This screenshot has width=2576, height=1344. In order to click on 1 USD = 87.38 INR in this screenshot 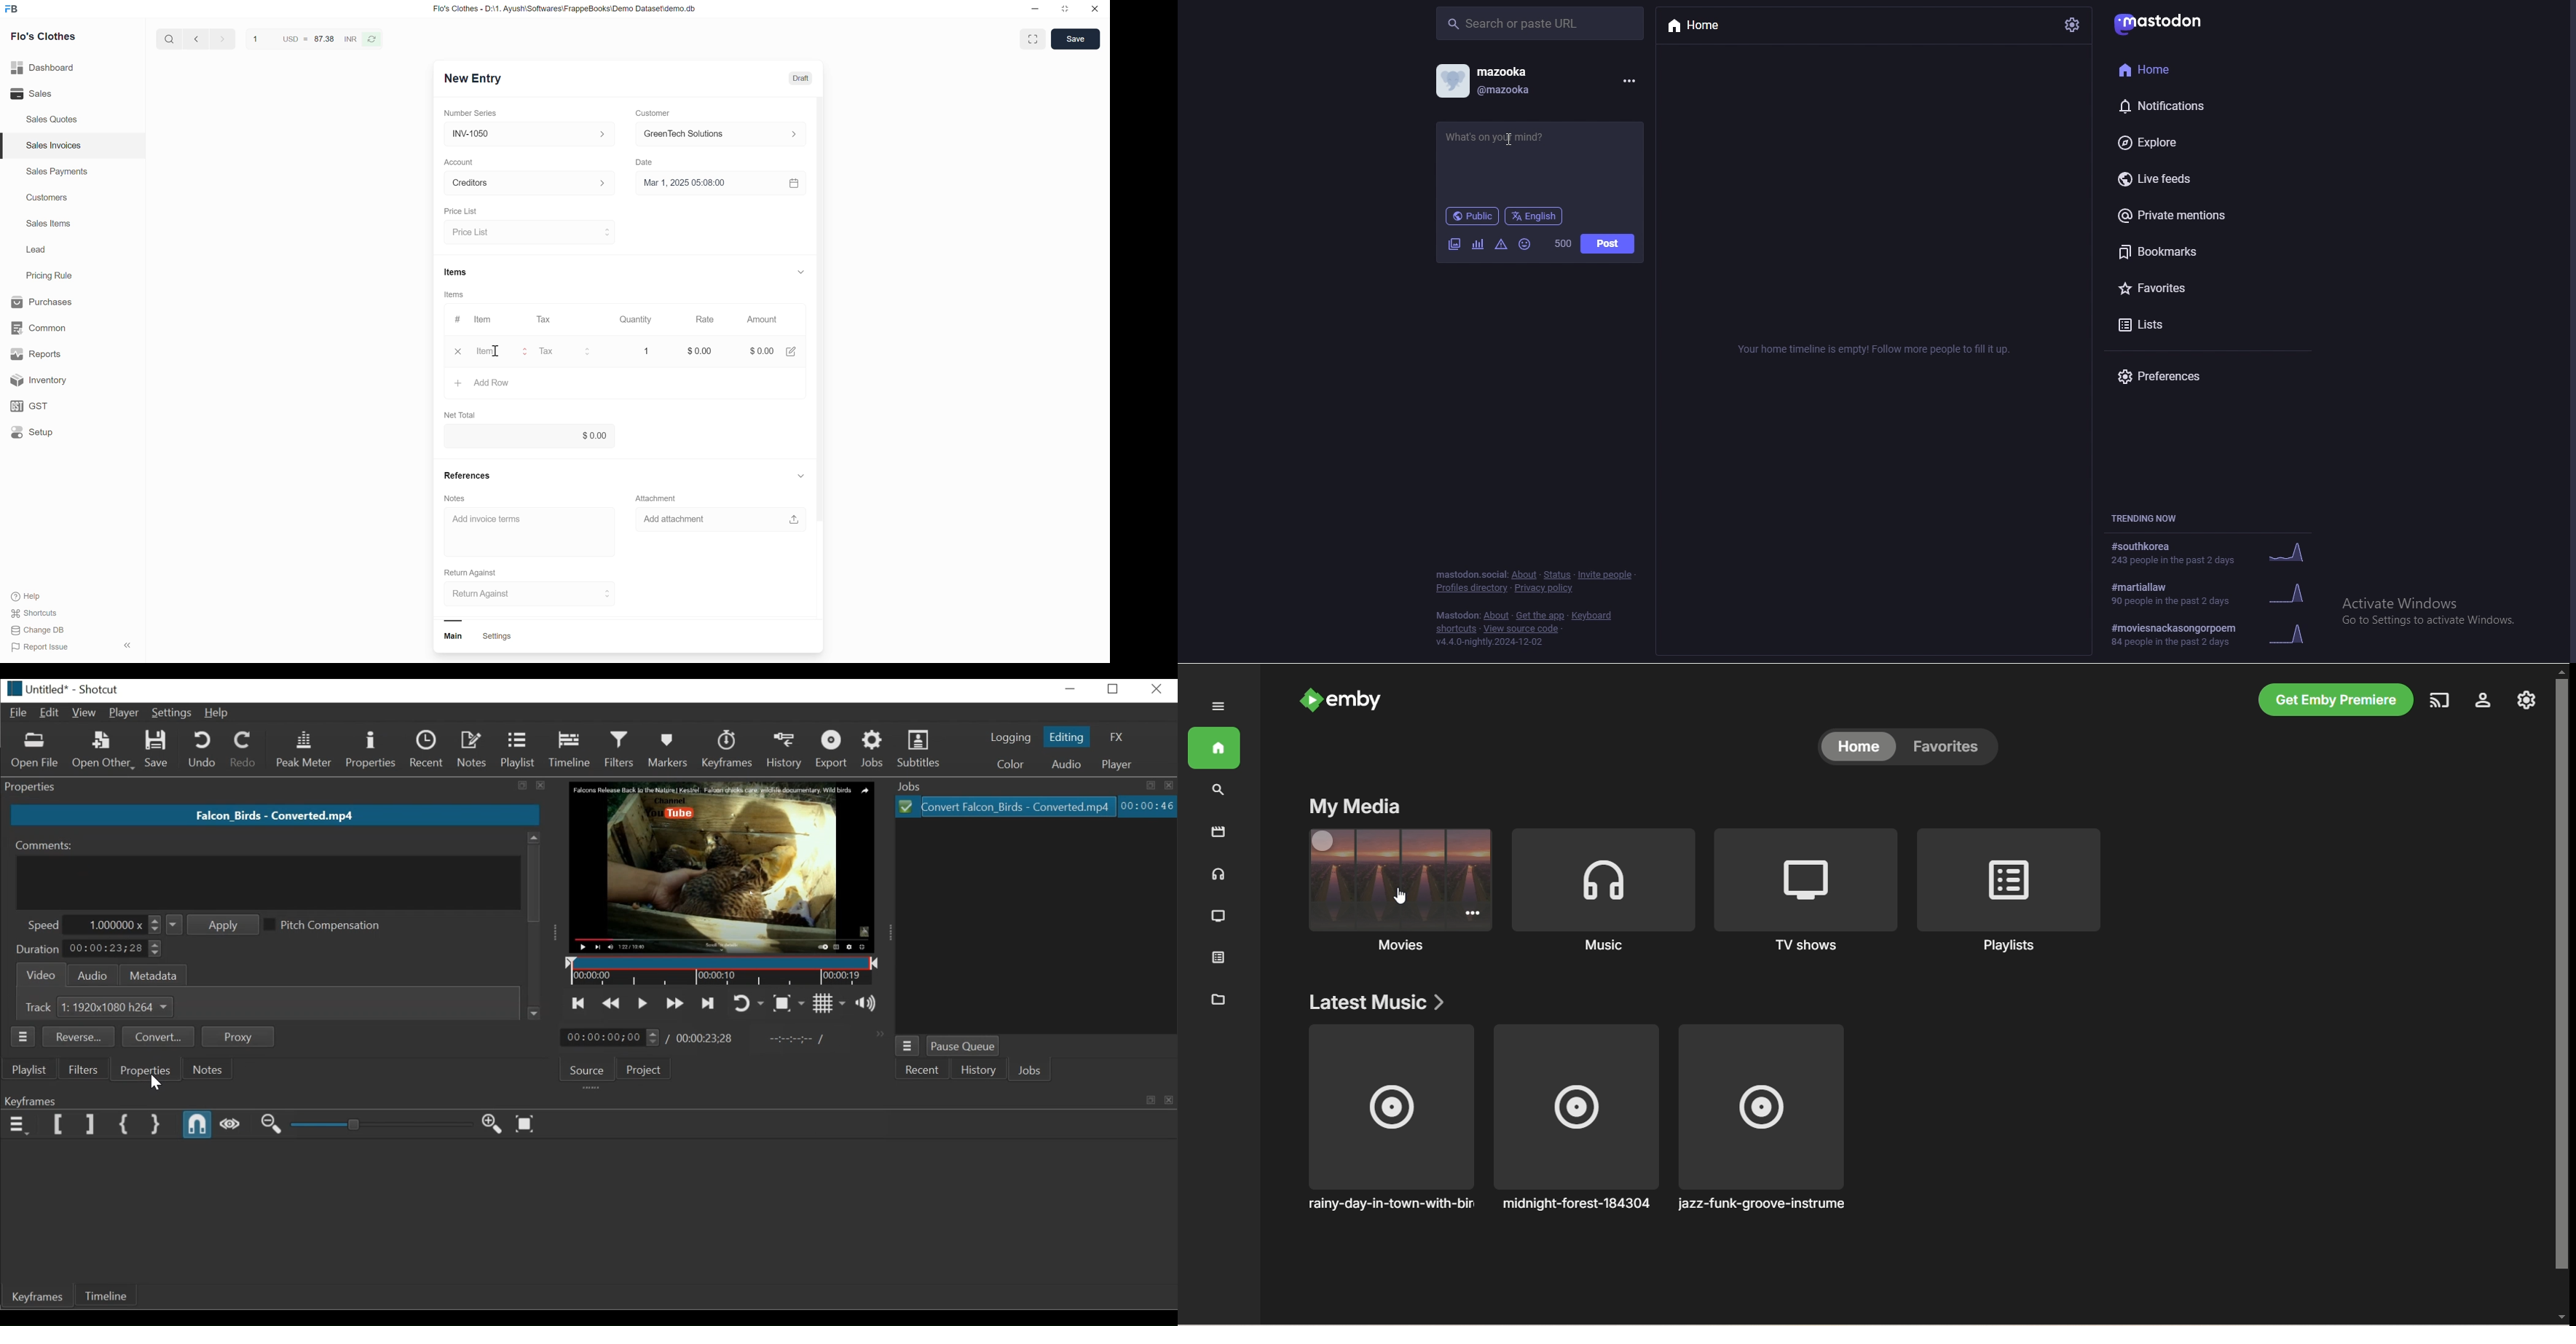, I will do `click(302, 39)`.